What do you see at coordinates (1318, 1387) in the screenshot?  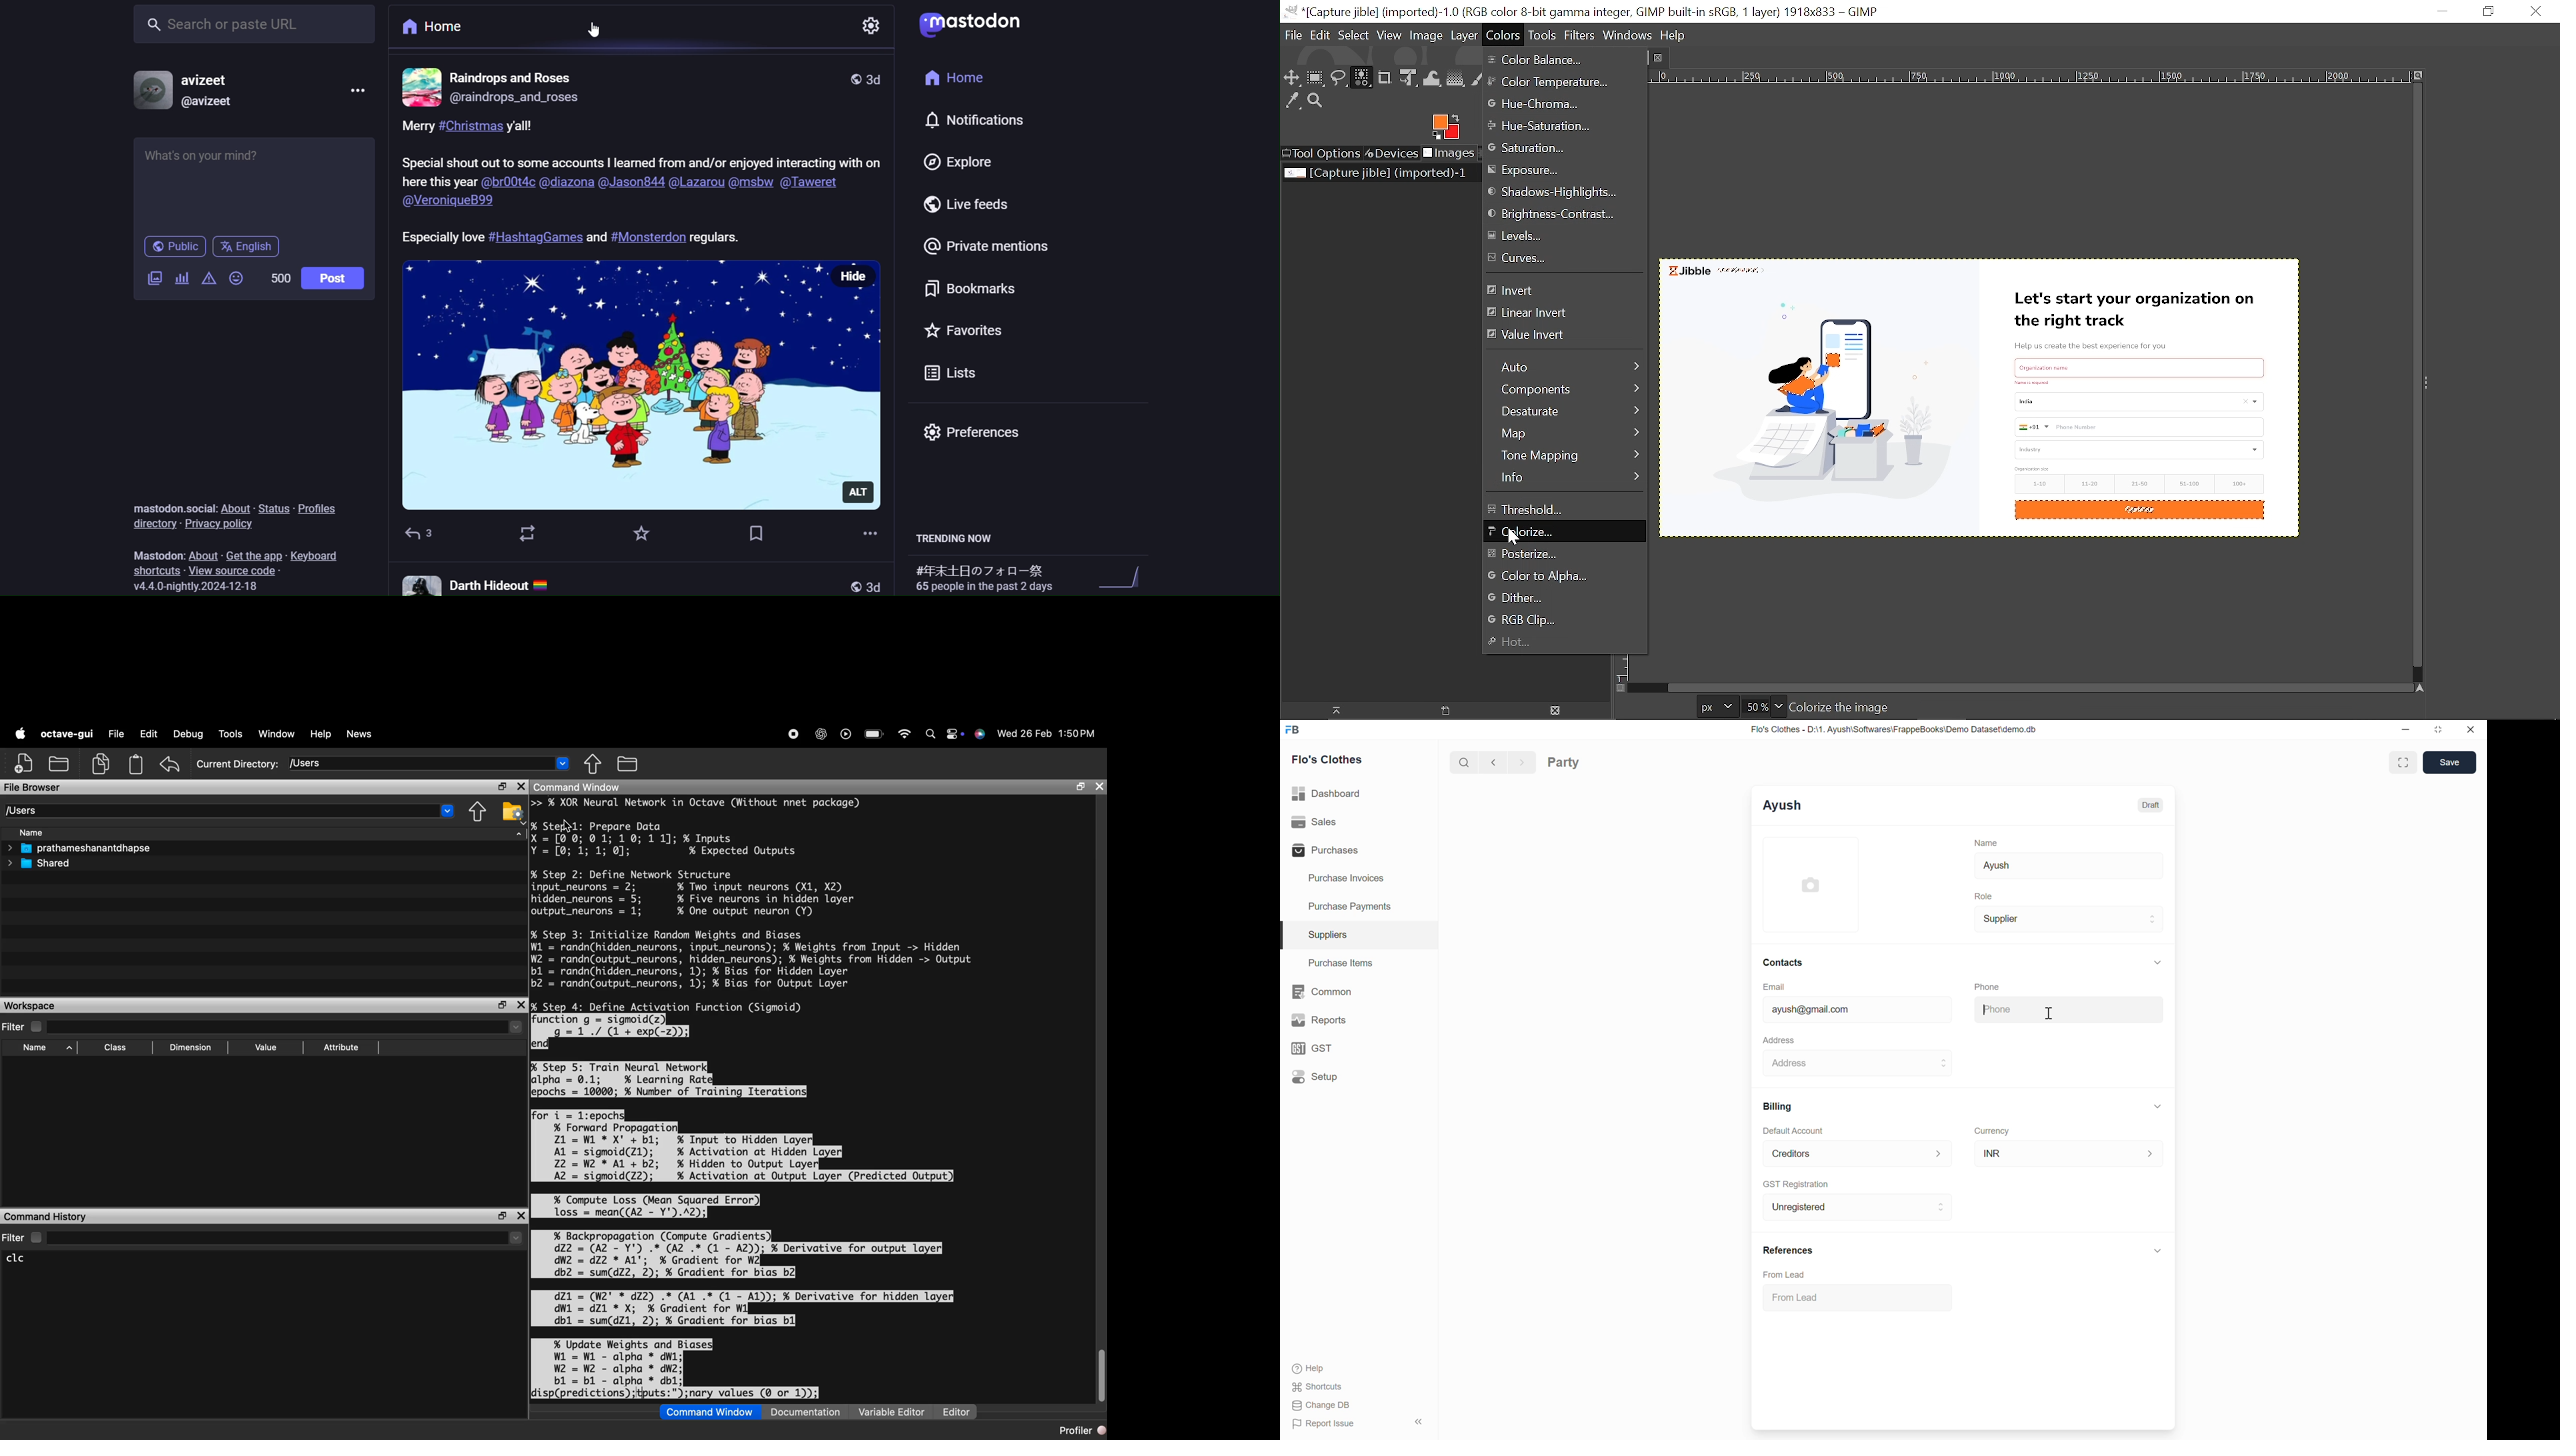 I see `Shortcuts` at bounding box center [1318, 1387].